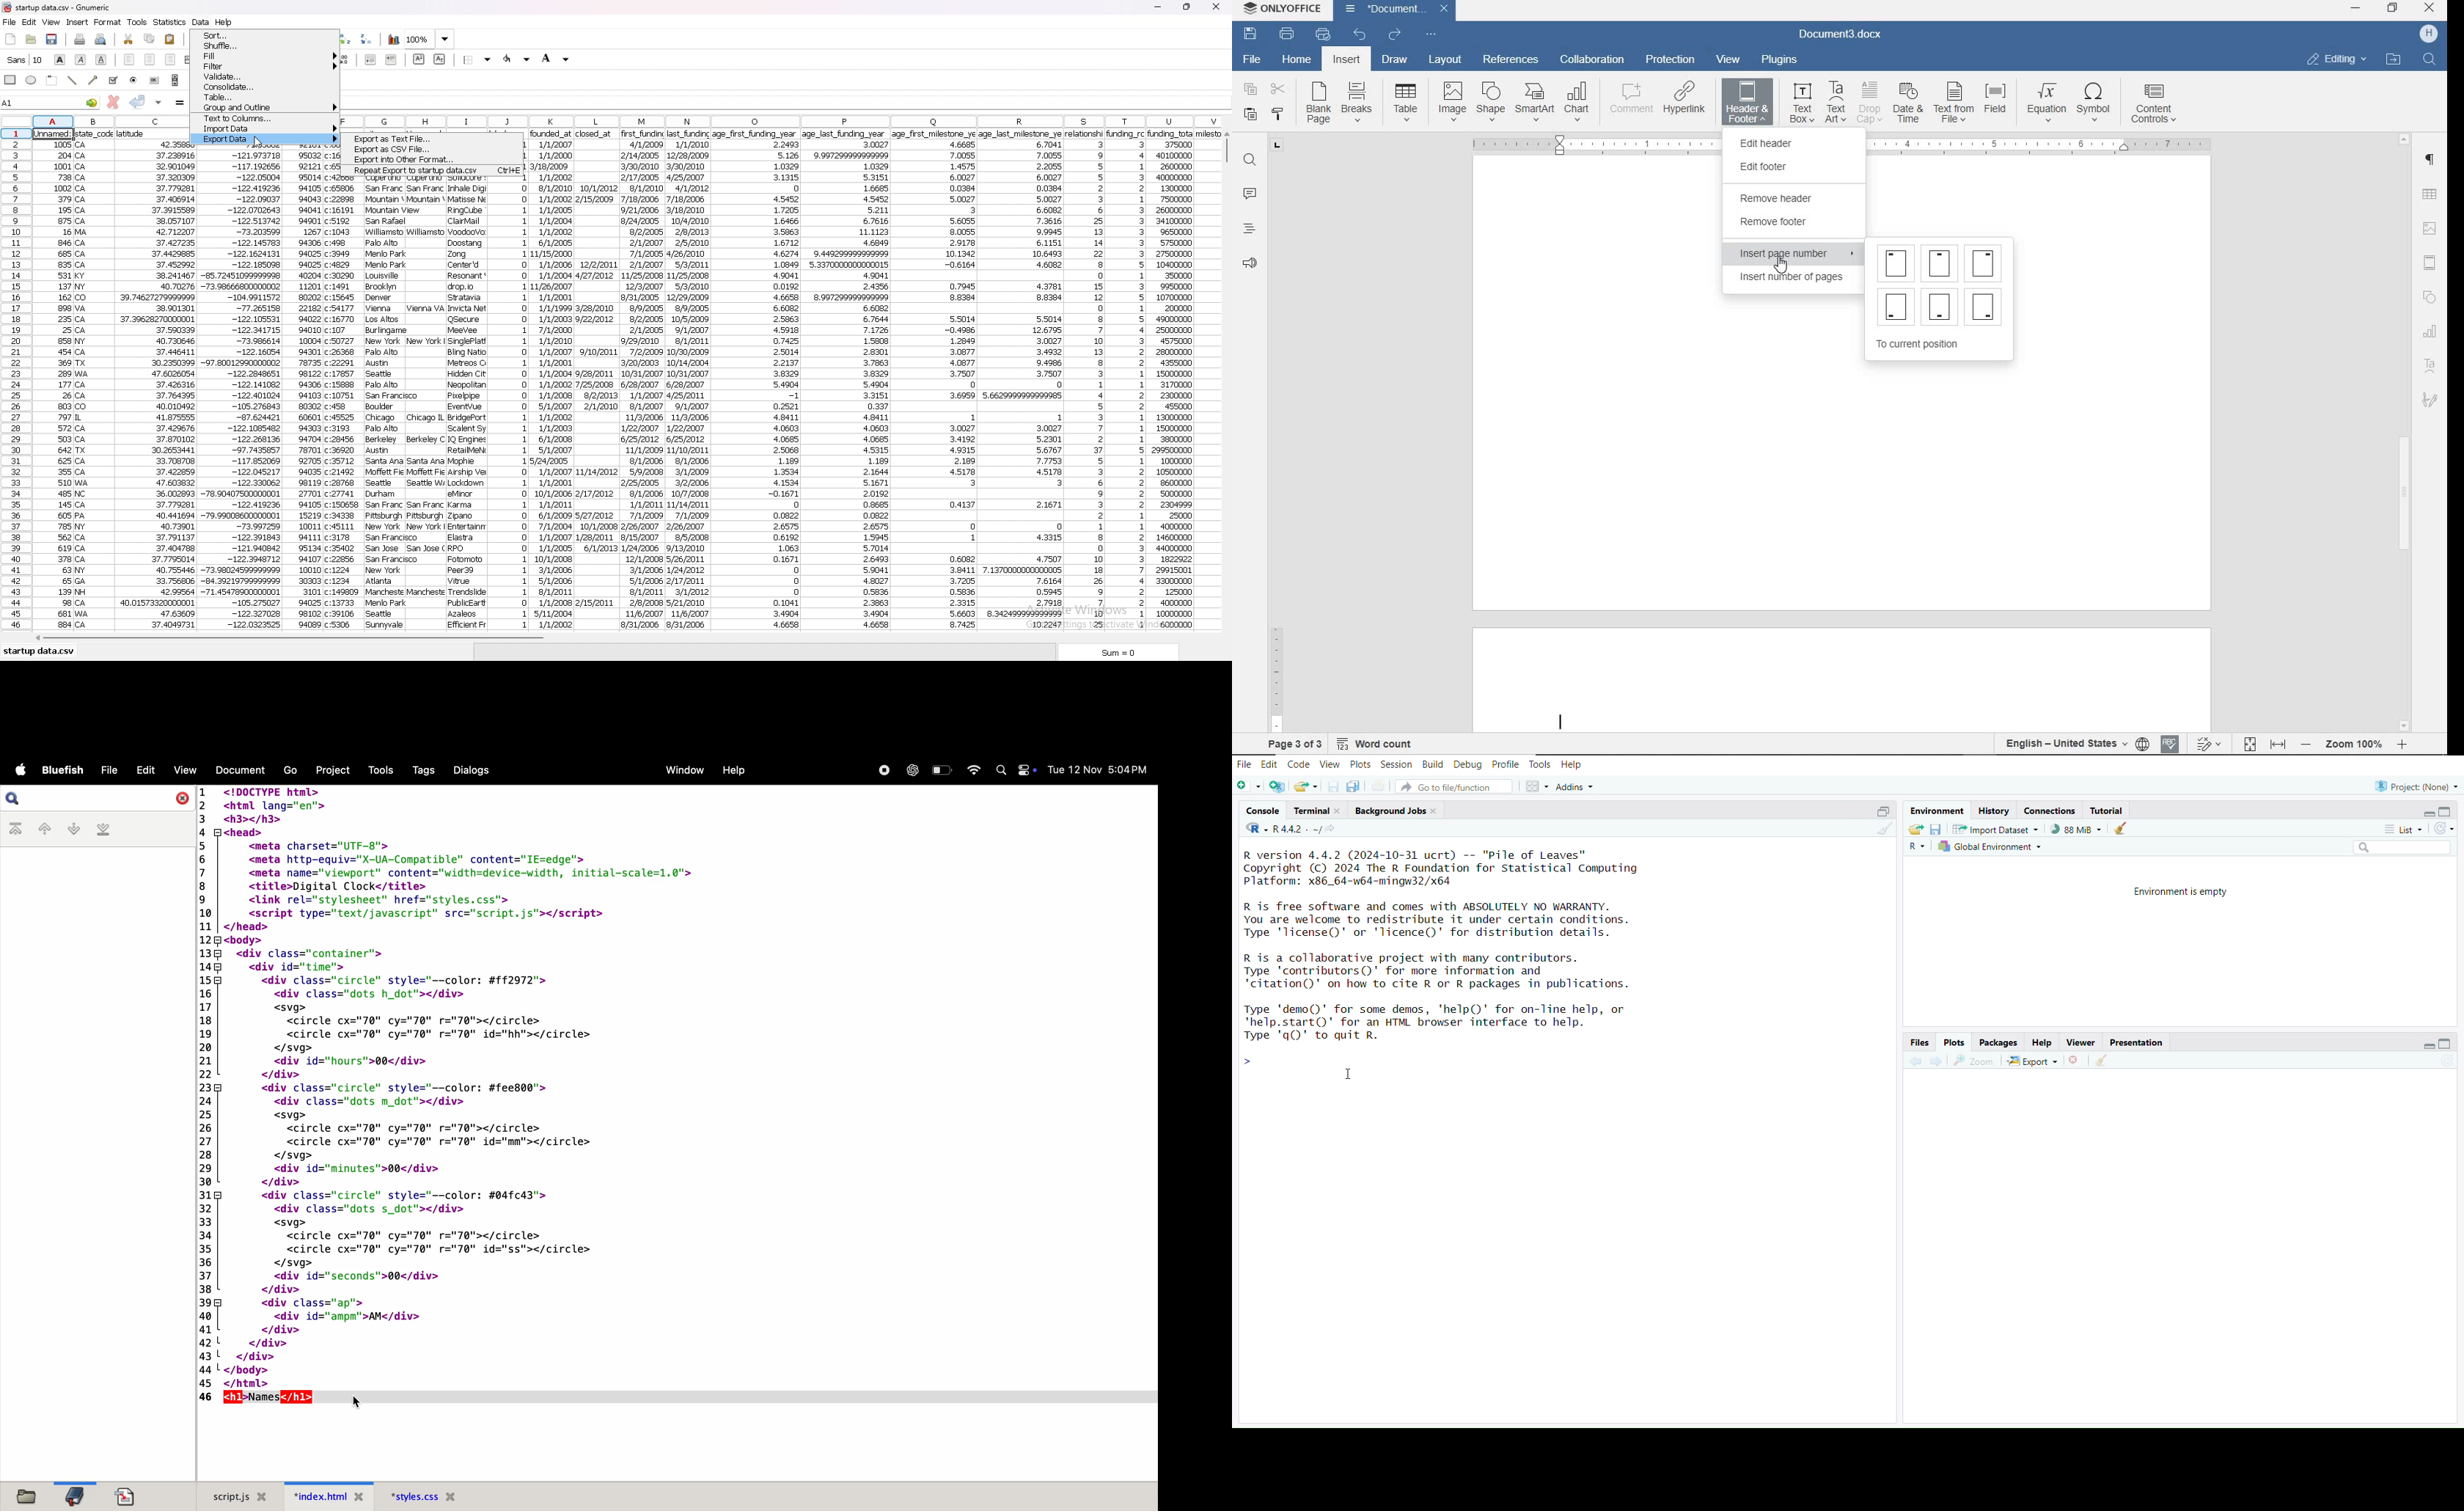 This screenshot has height=1512, width=2464. I want to click on 88 mib, so click(2076, 829).